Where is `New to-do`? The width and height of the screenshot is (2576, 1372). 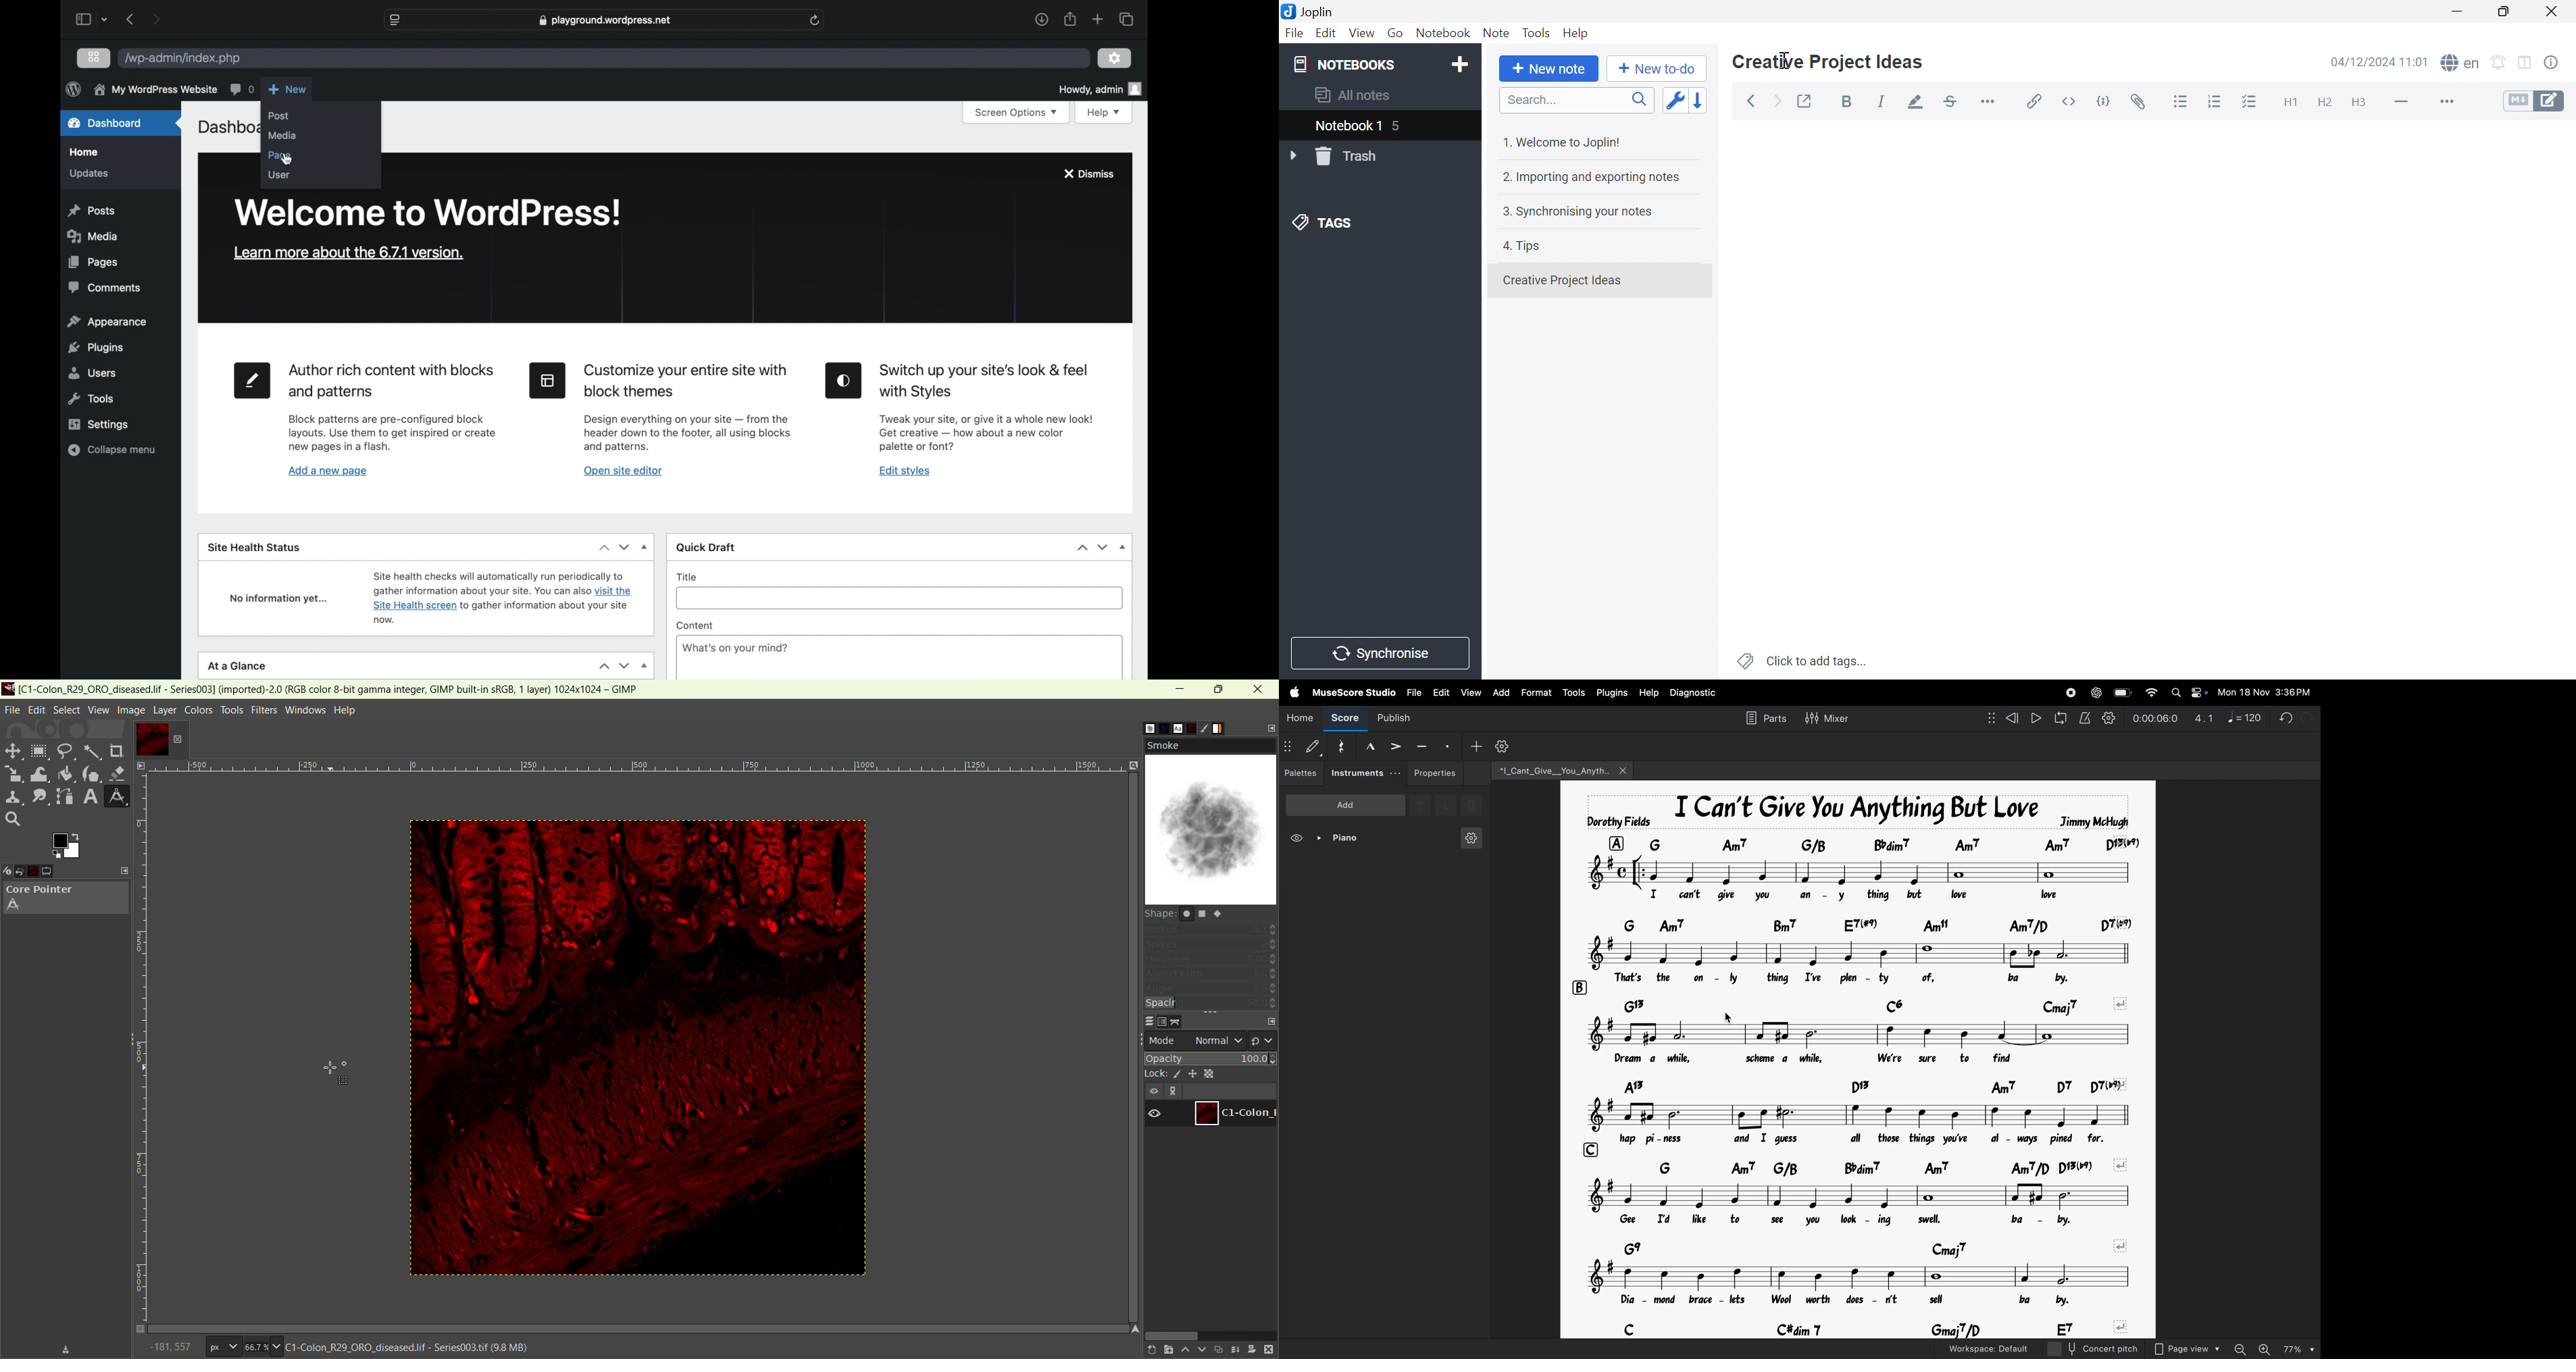 New to-do is located at coordinates (1658, 69).